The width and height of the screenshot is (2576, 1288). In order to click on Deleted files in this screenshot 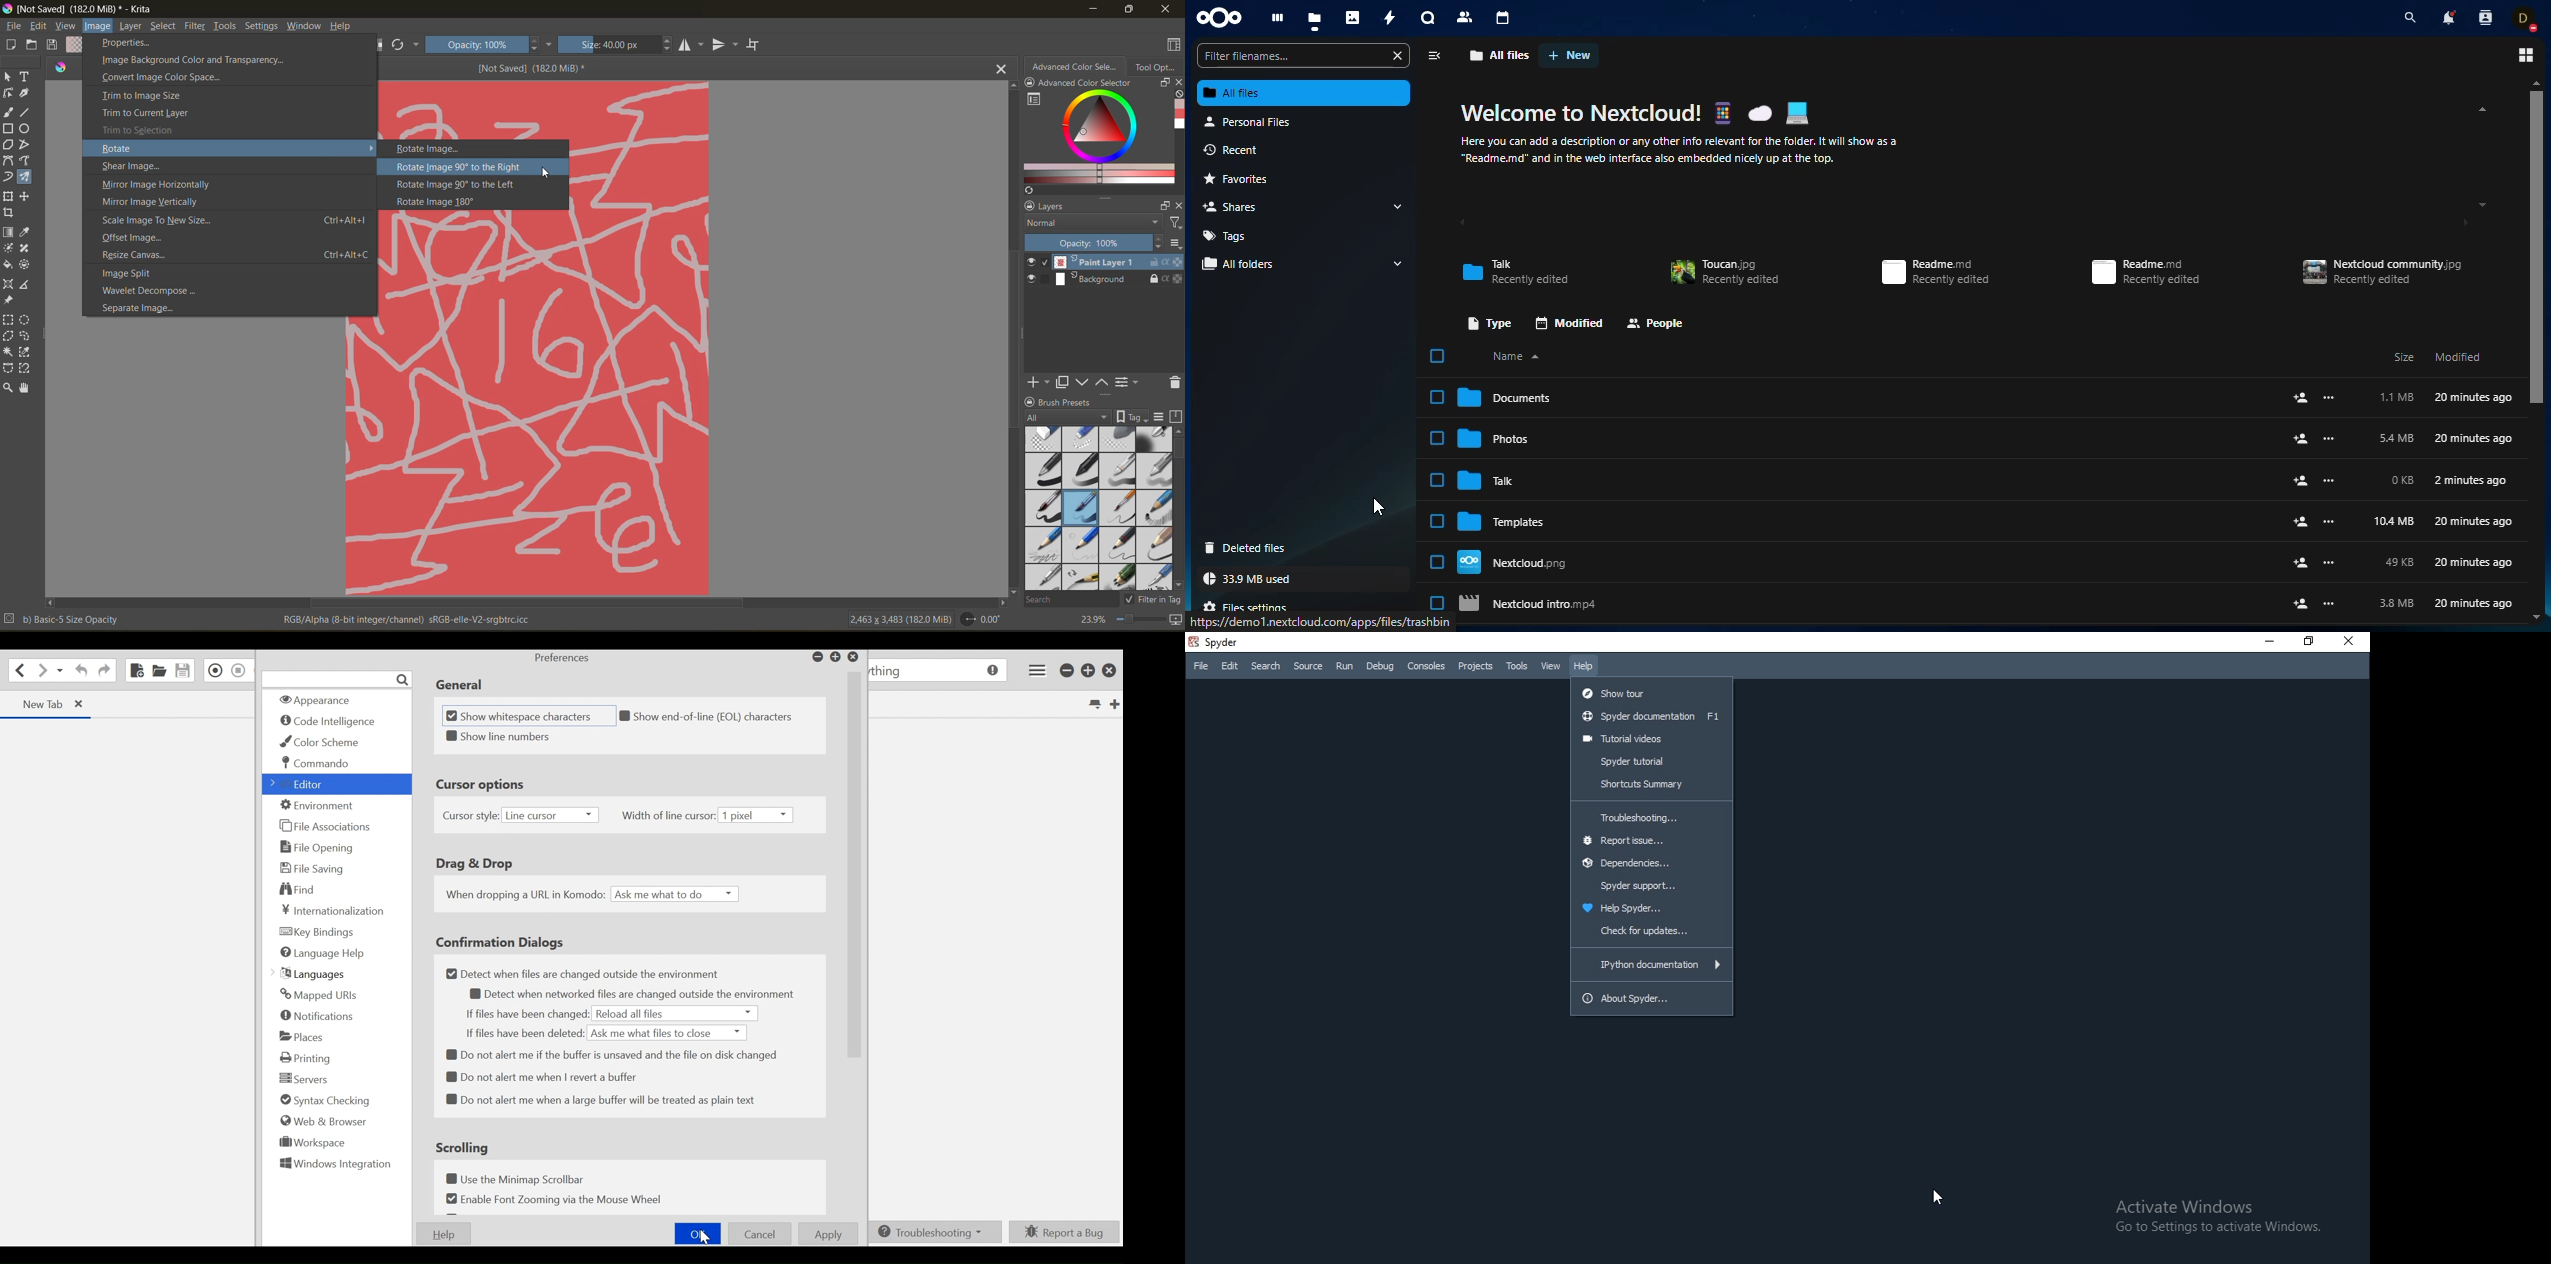, I will do `click(1244, 548)`.